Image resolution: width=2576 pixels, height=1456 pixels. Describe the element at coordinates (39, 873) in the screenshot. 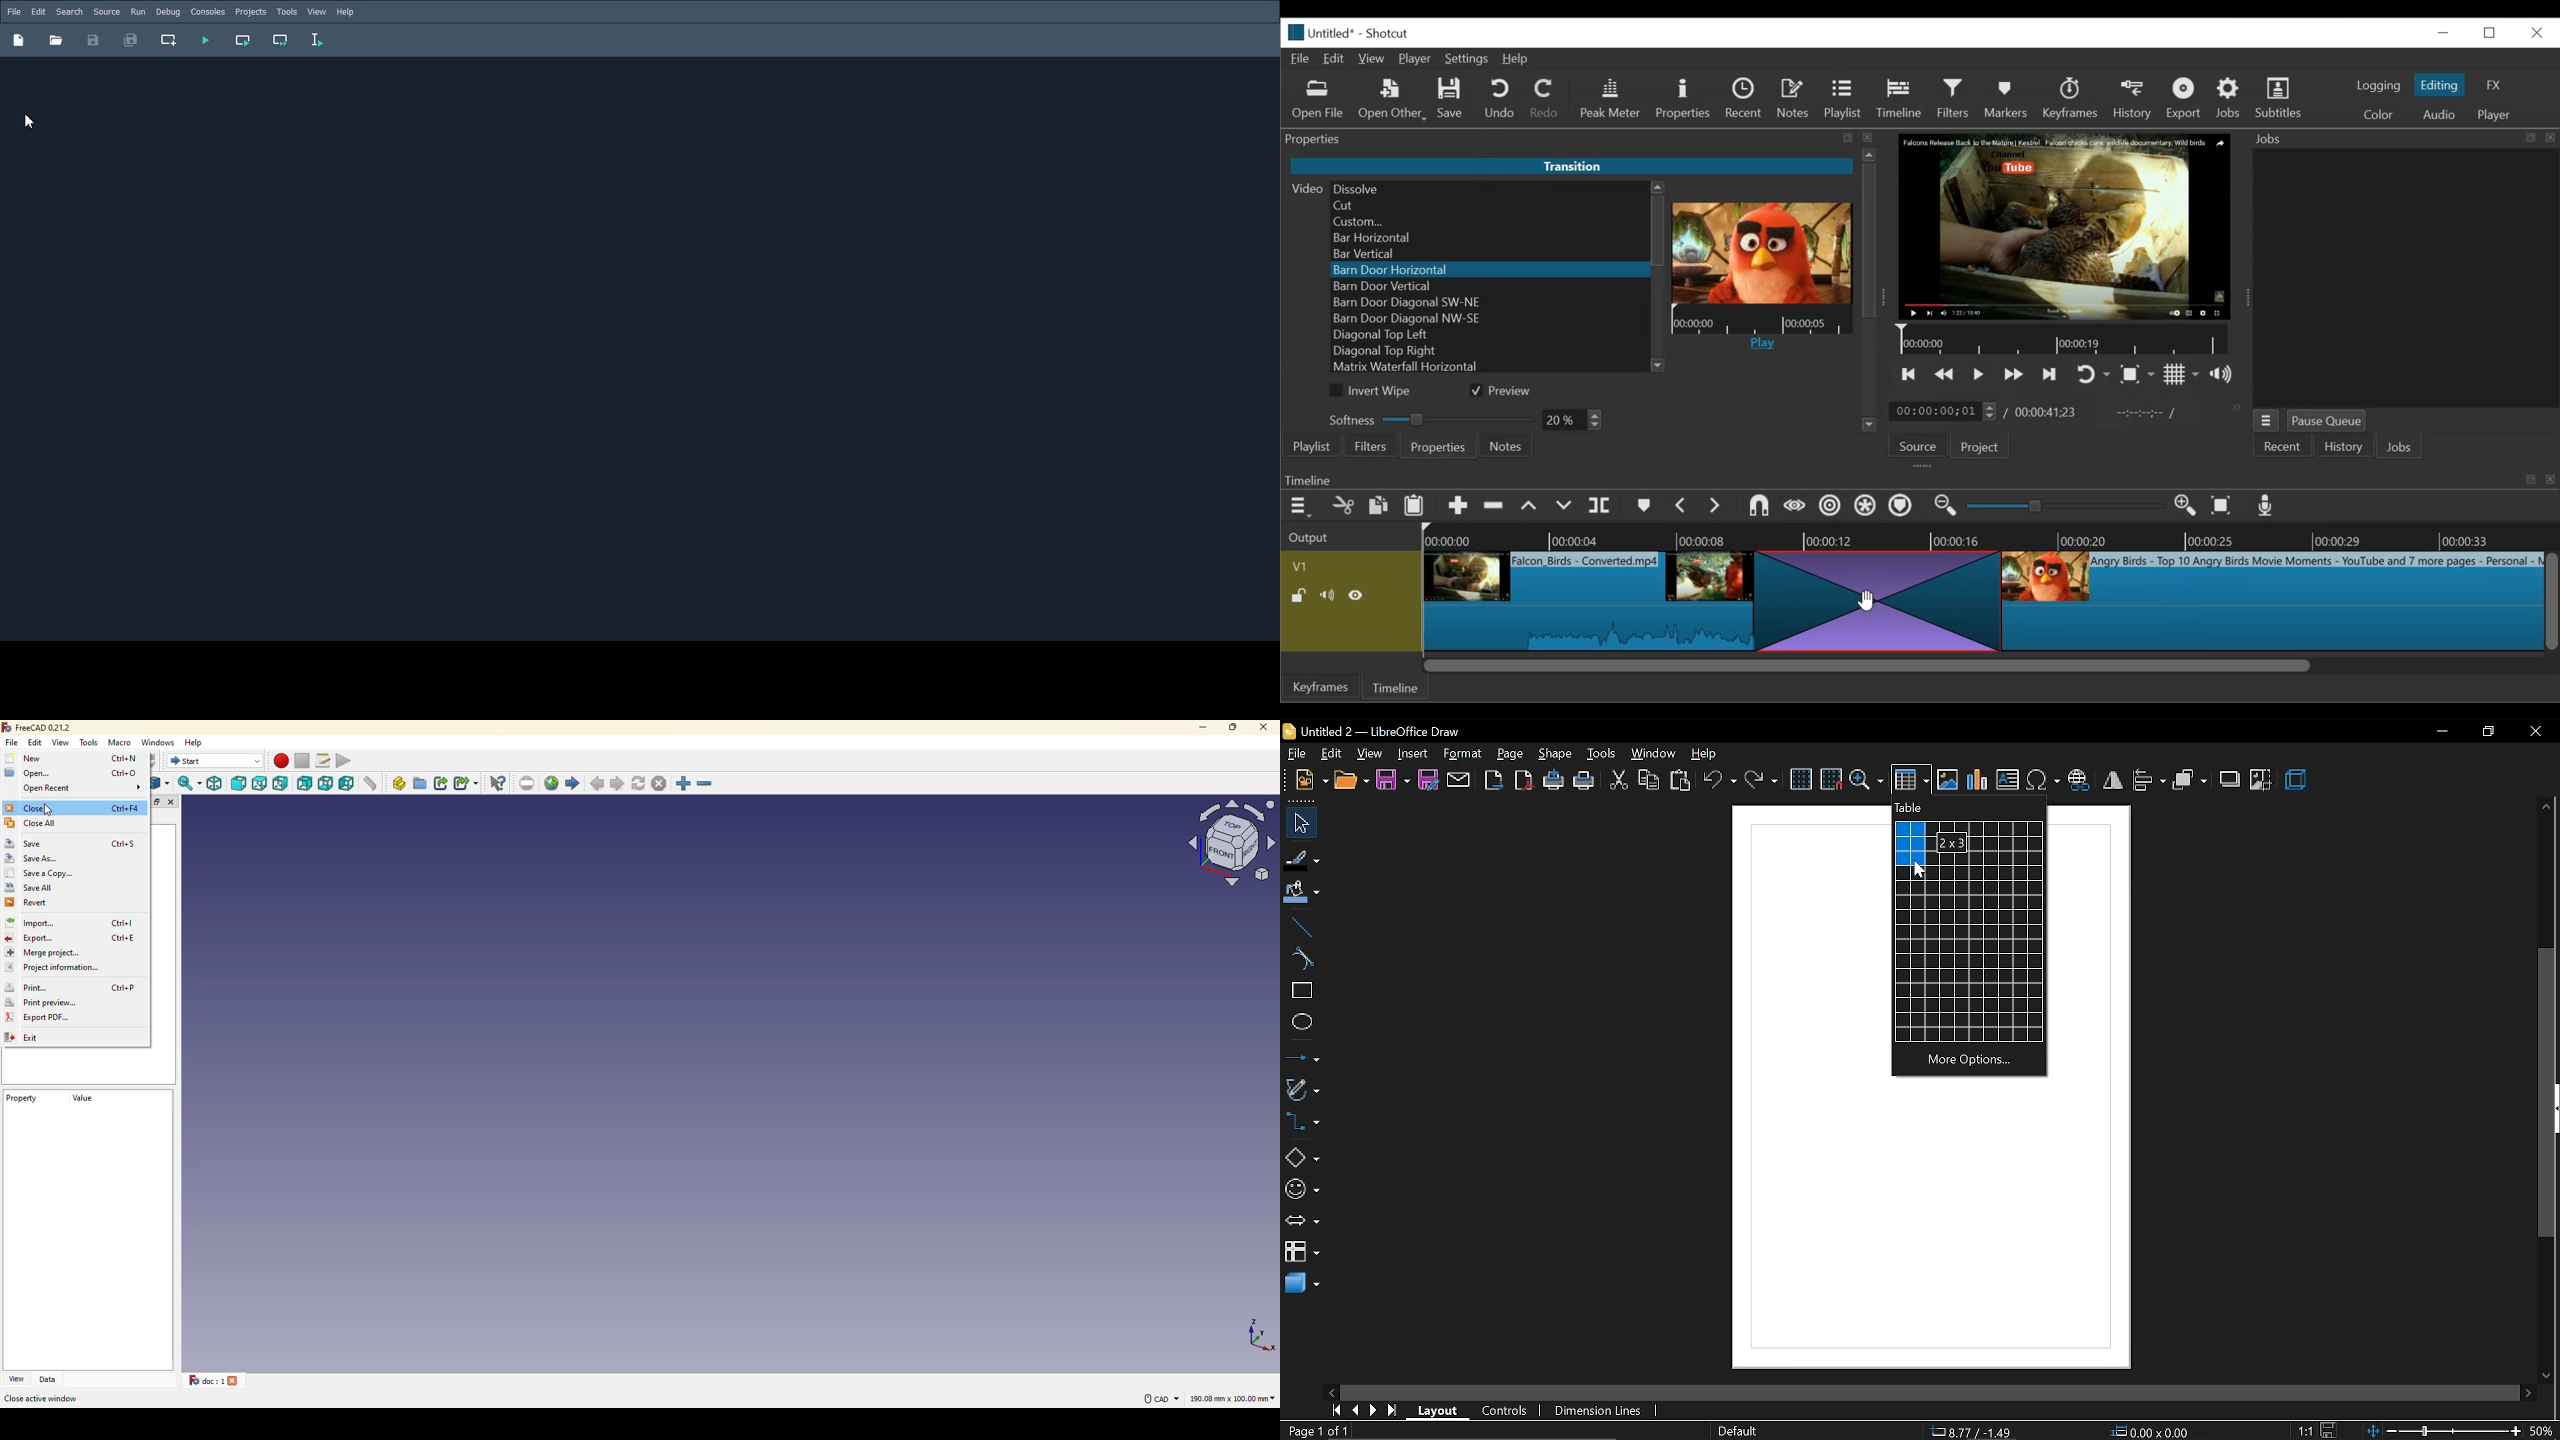

I see `save a copy` at that location.